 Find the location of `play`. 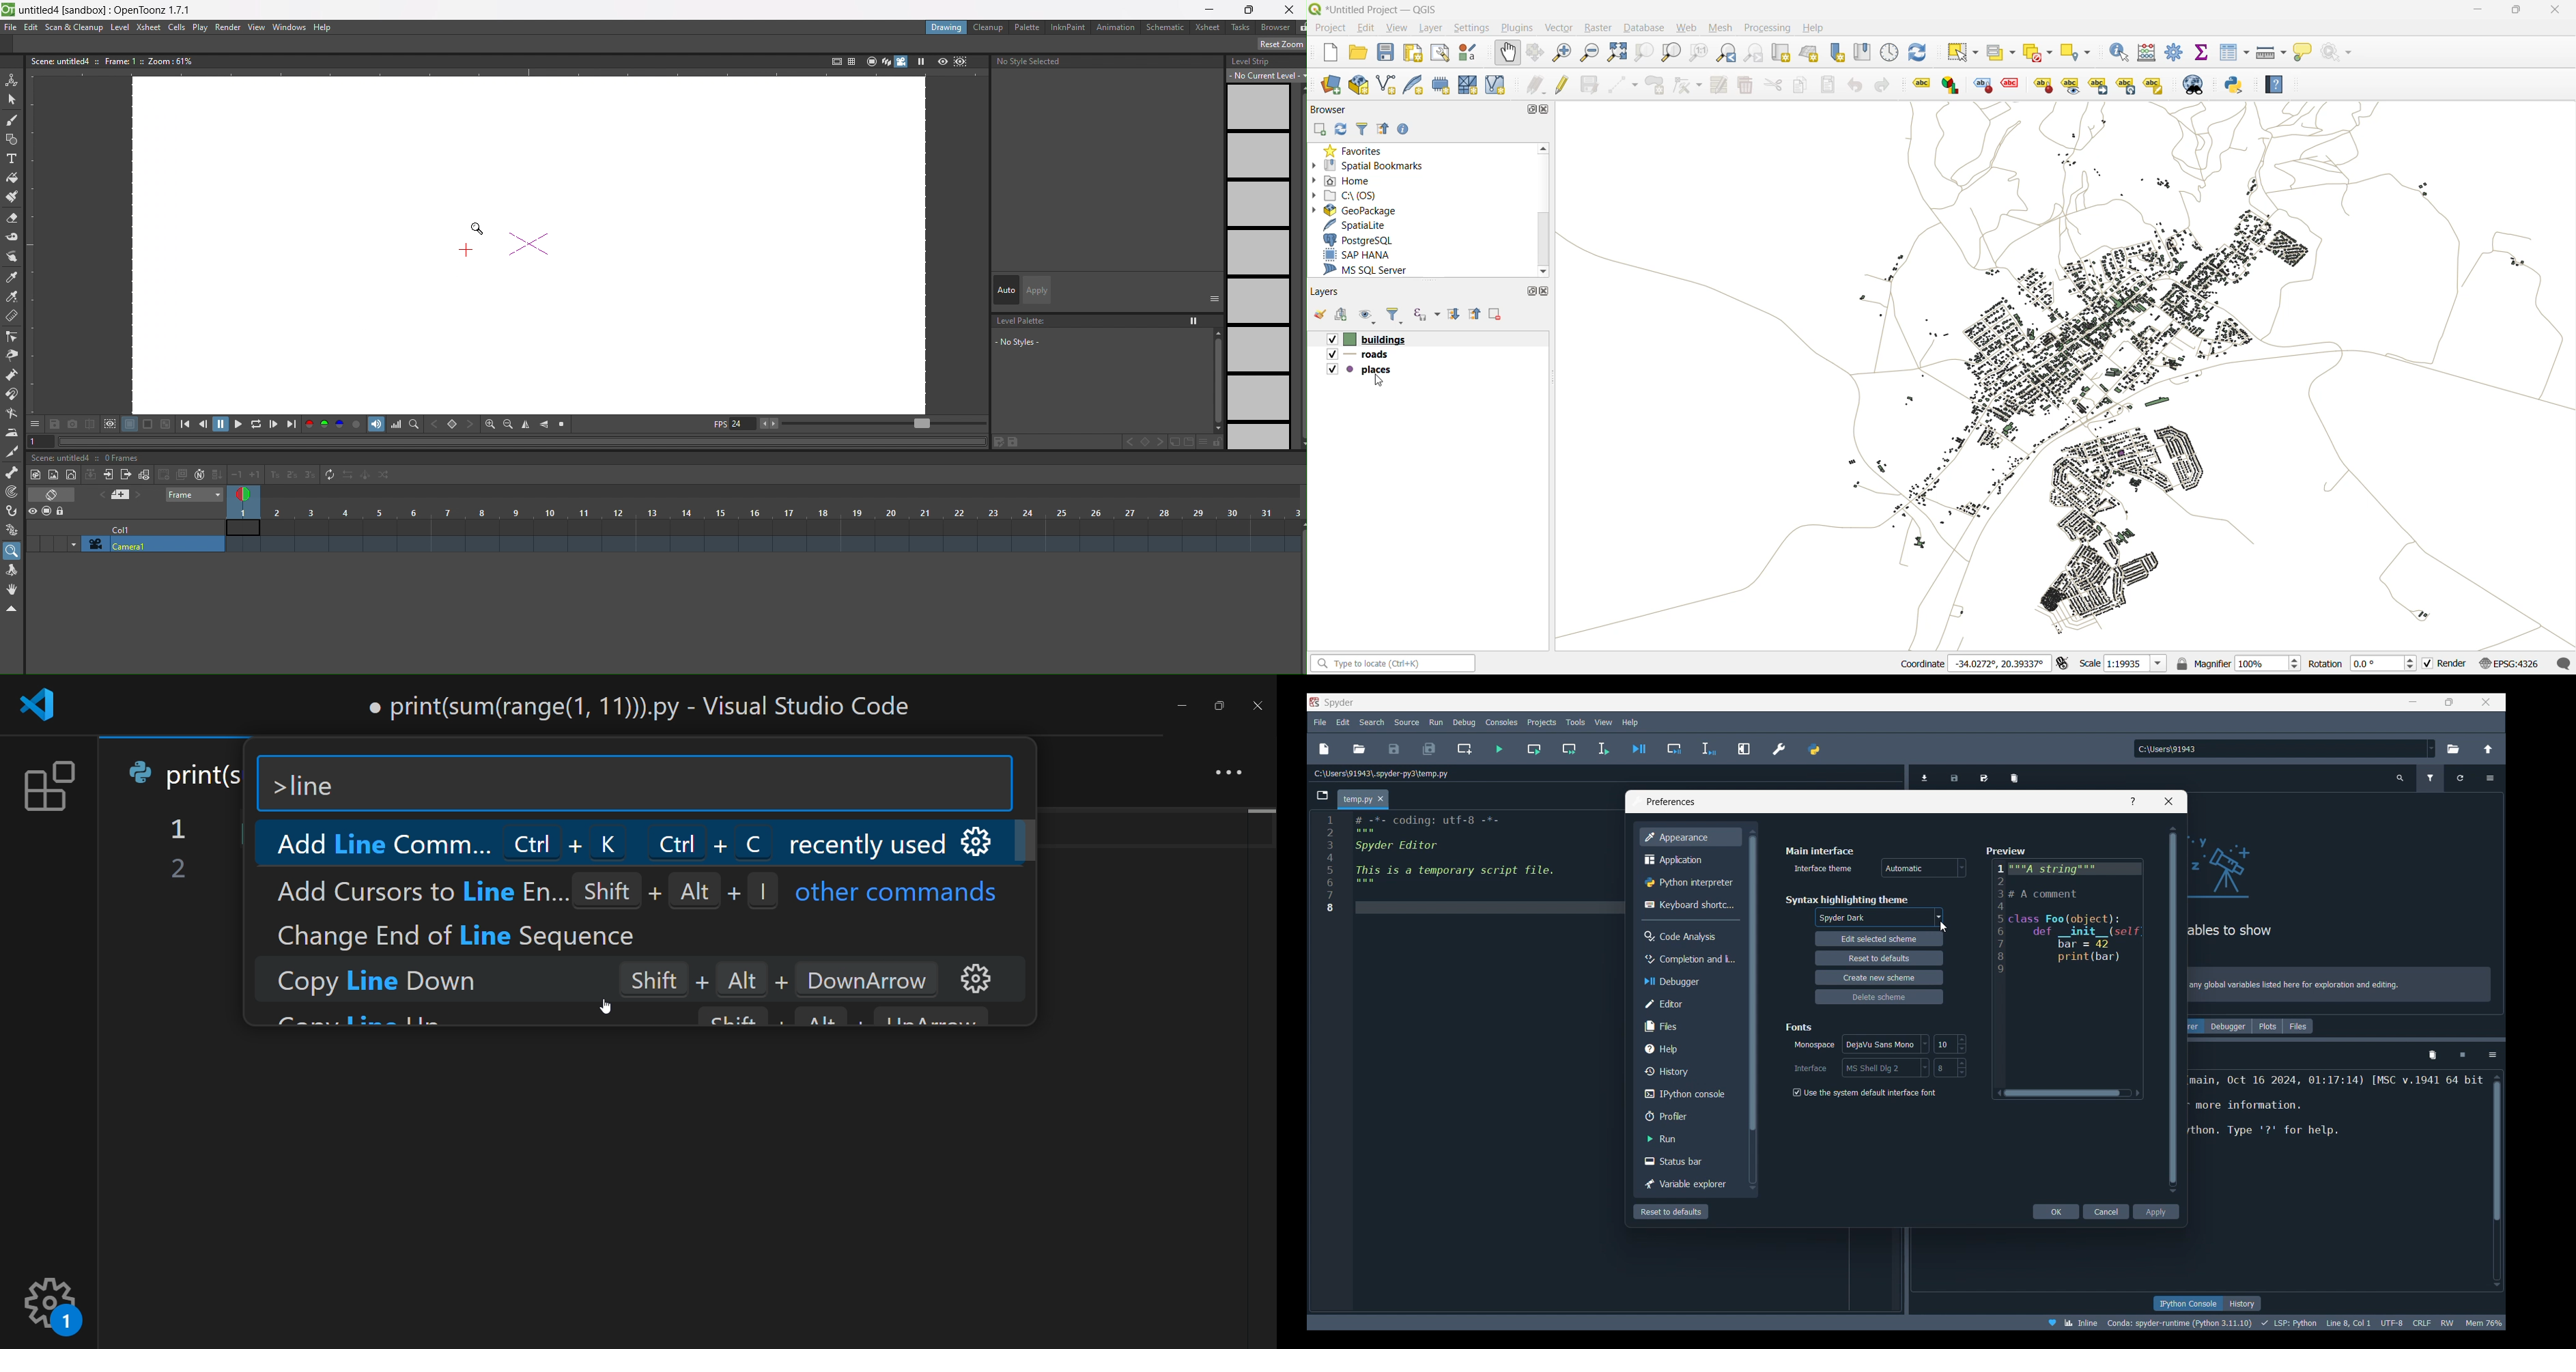

play is located at coordinates (201, 28).